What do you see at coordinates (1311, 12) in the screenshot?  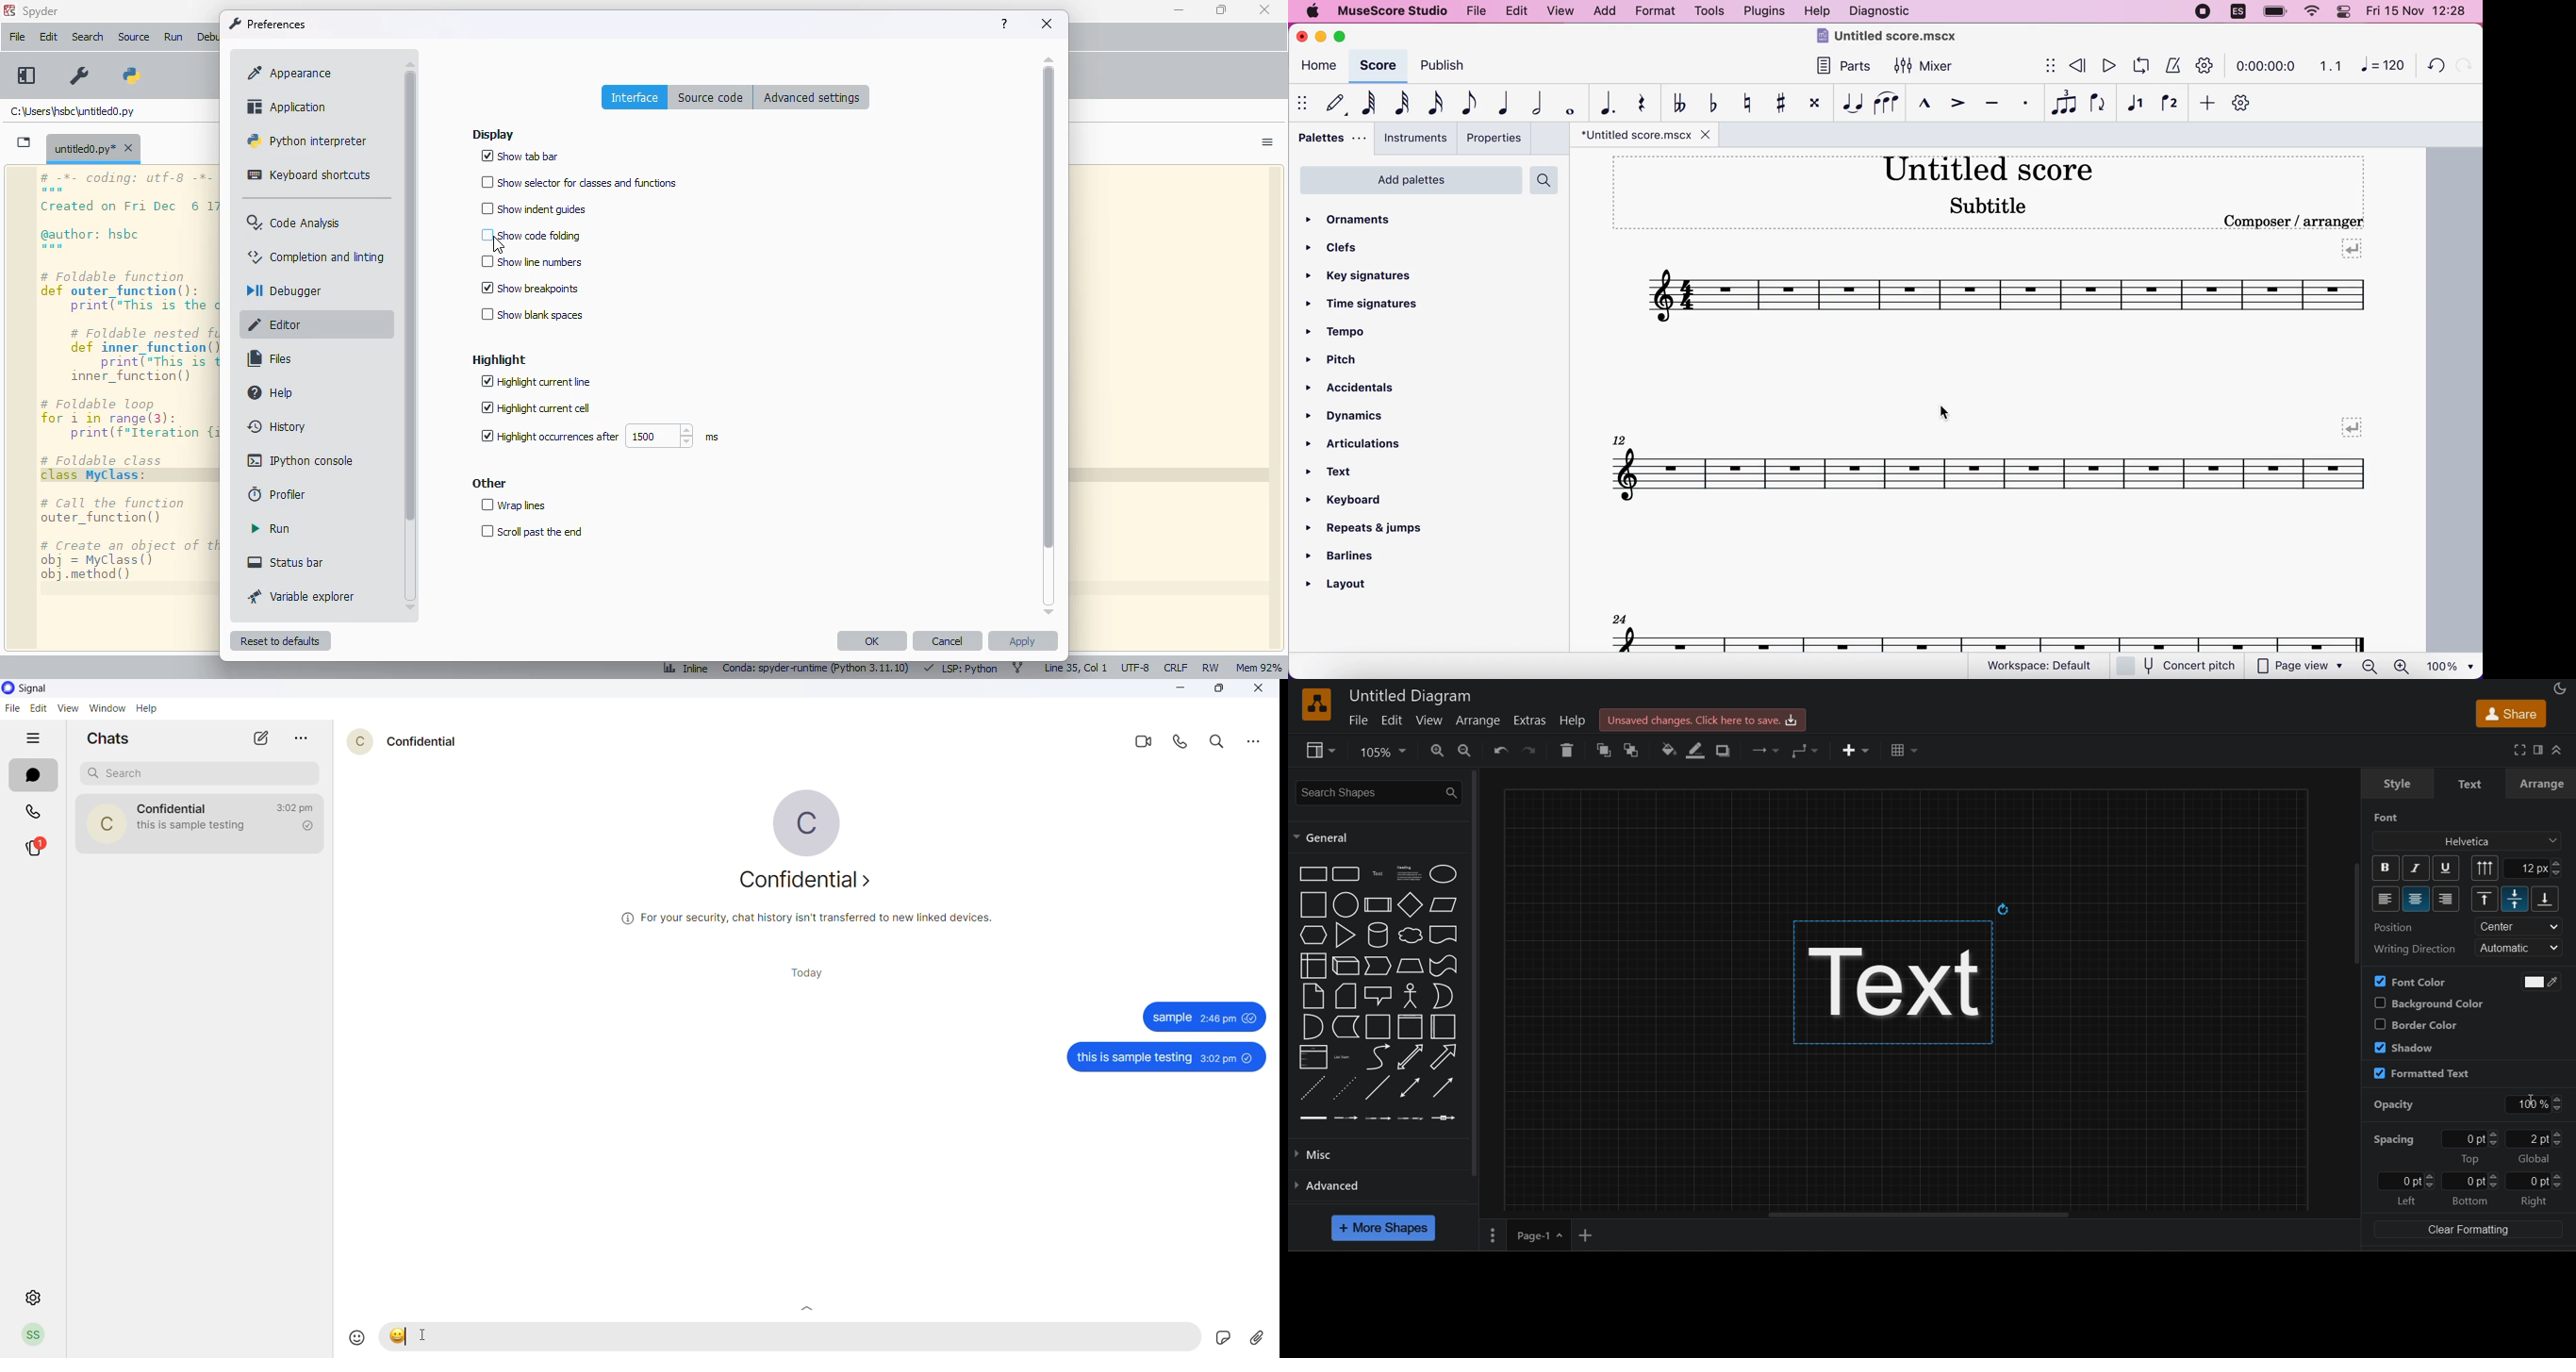 I see `mac logo` at bounding box center [1311, 12].